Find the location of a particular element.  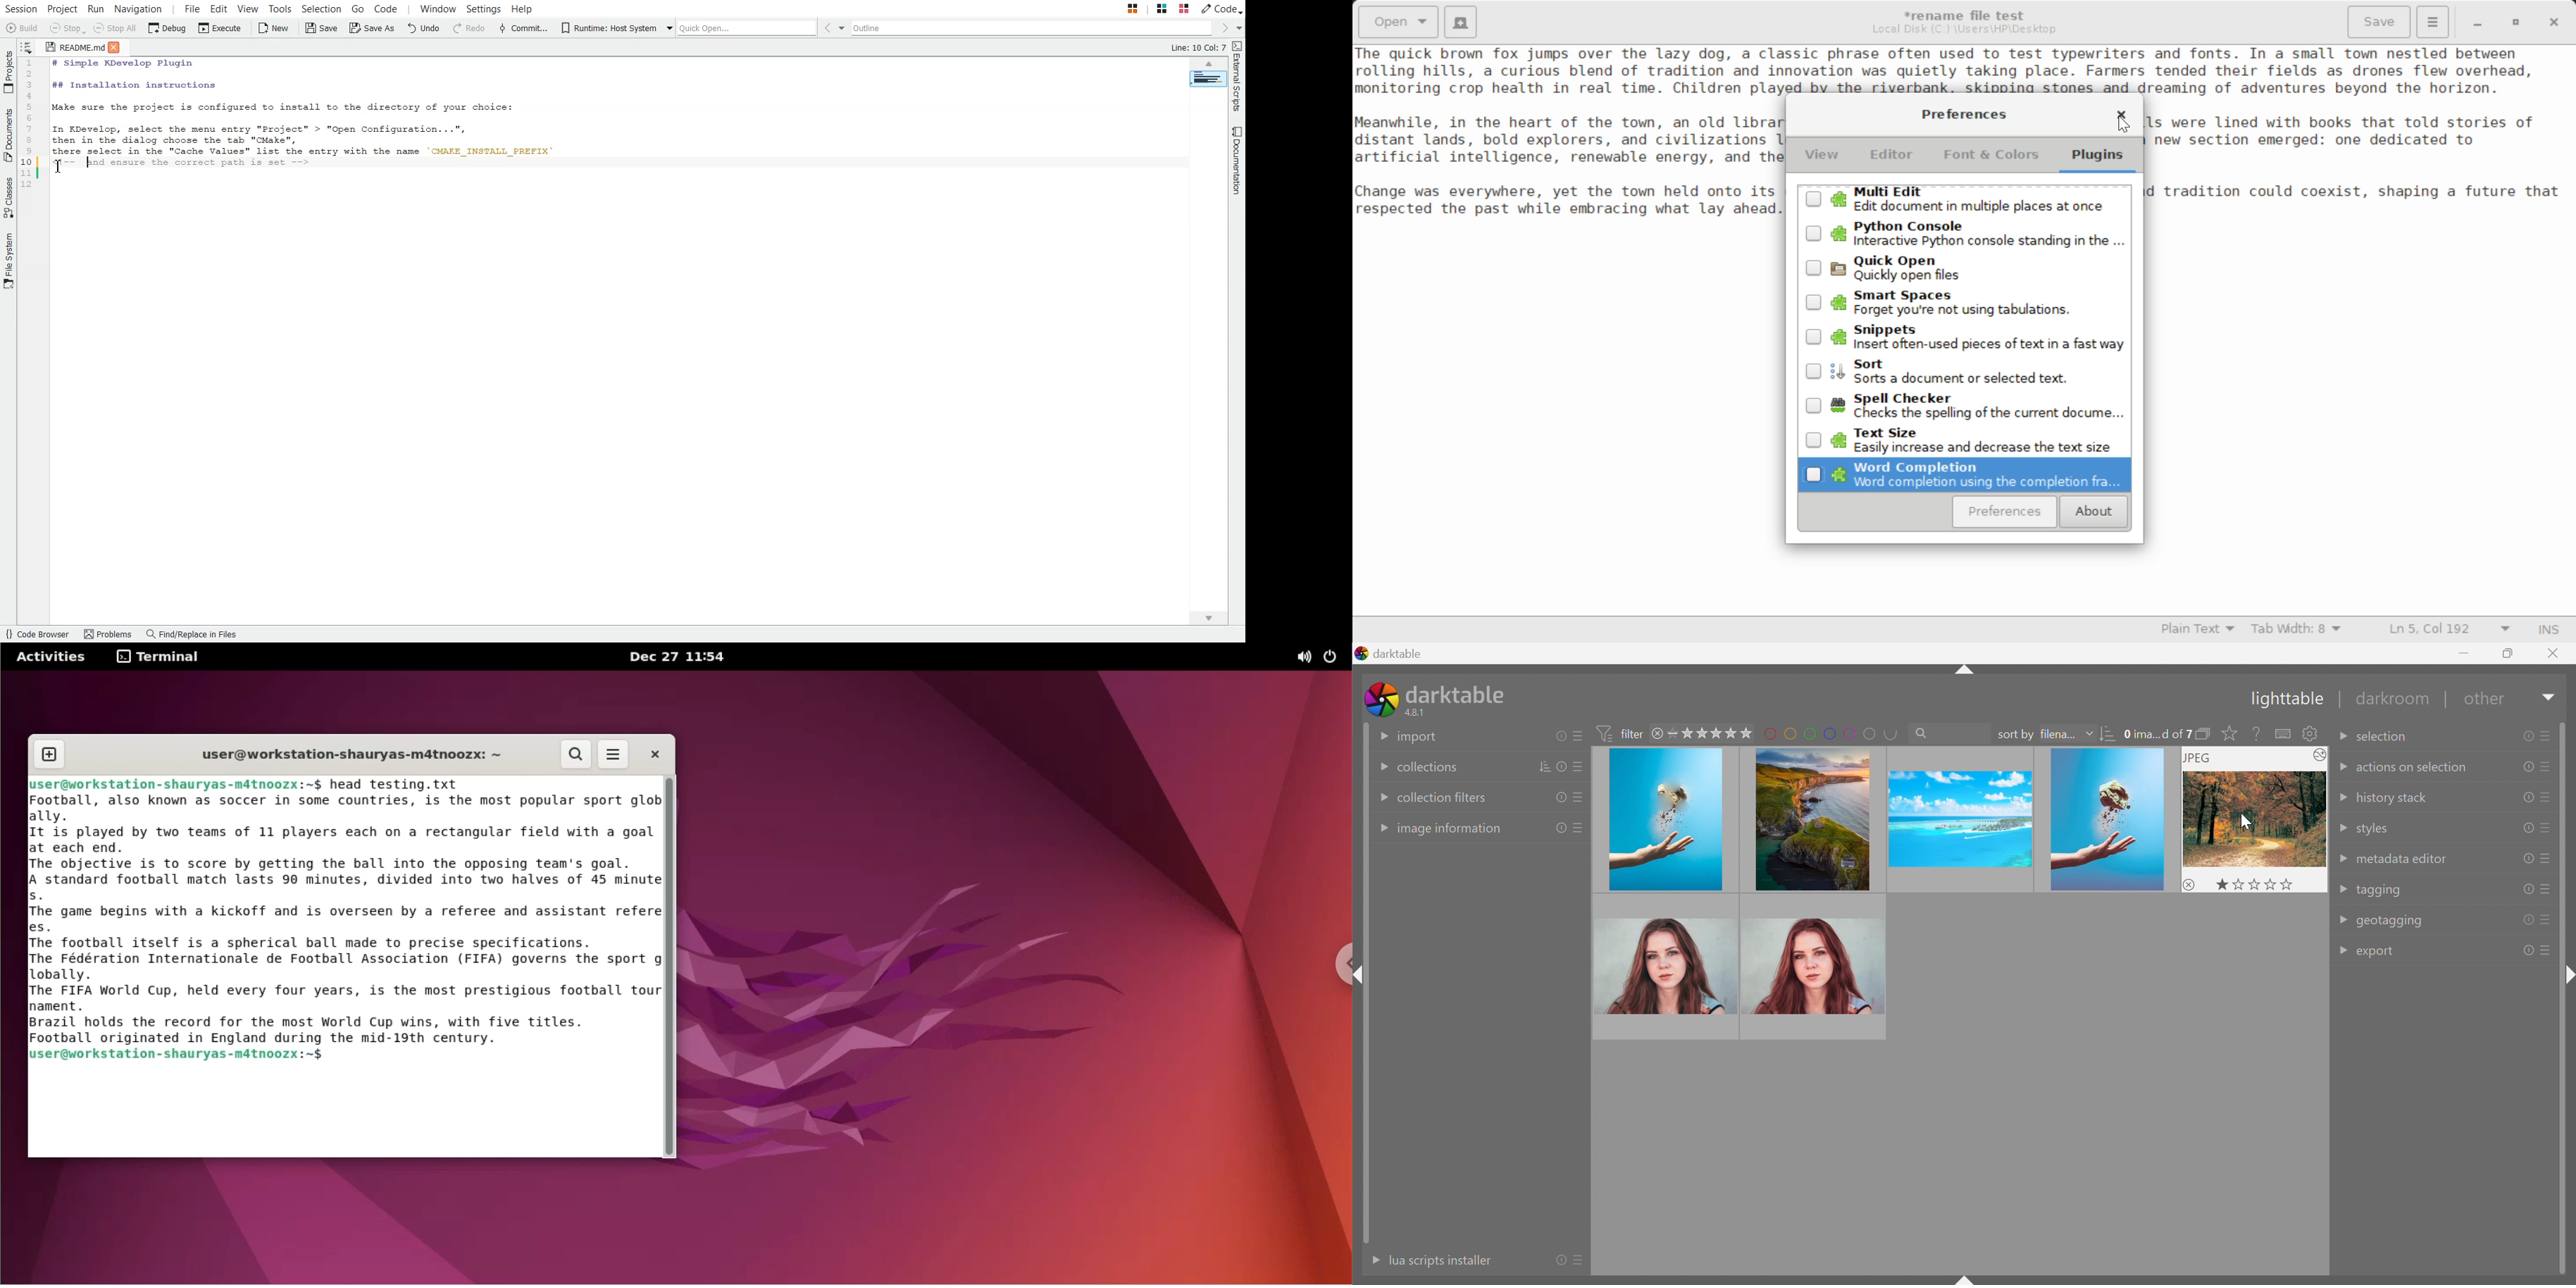

reset is located at coordinates (2529, 859).